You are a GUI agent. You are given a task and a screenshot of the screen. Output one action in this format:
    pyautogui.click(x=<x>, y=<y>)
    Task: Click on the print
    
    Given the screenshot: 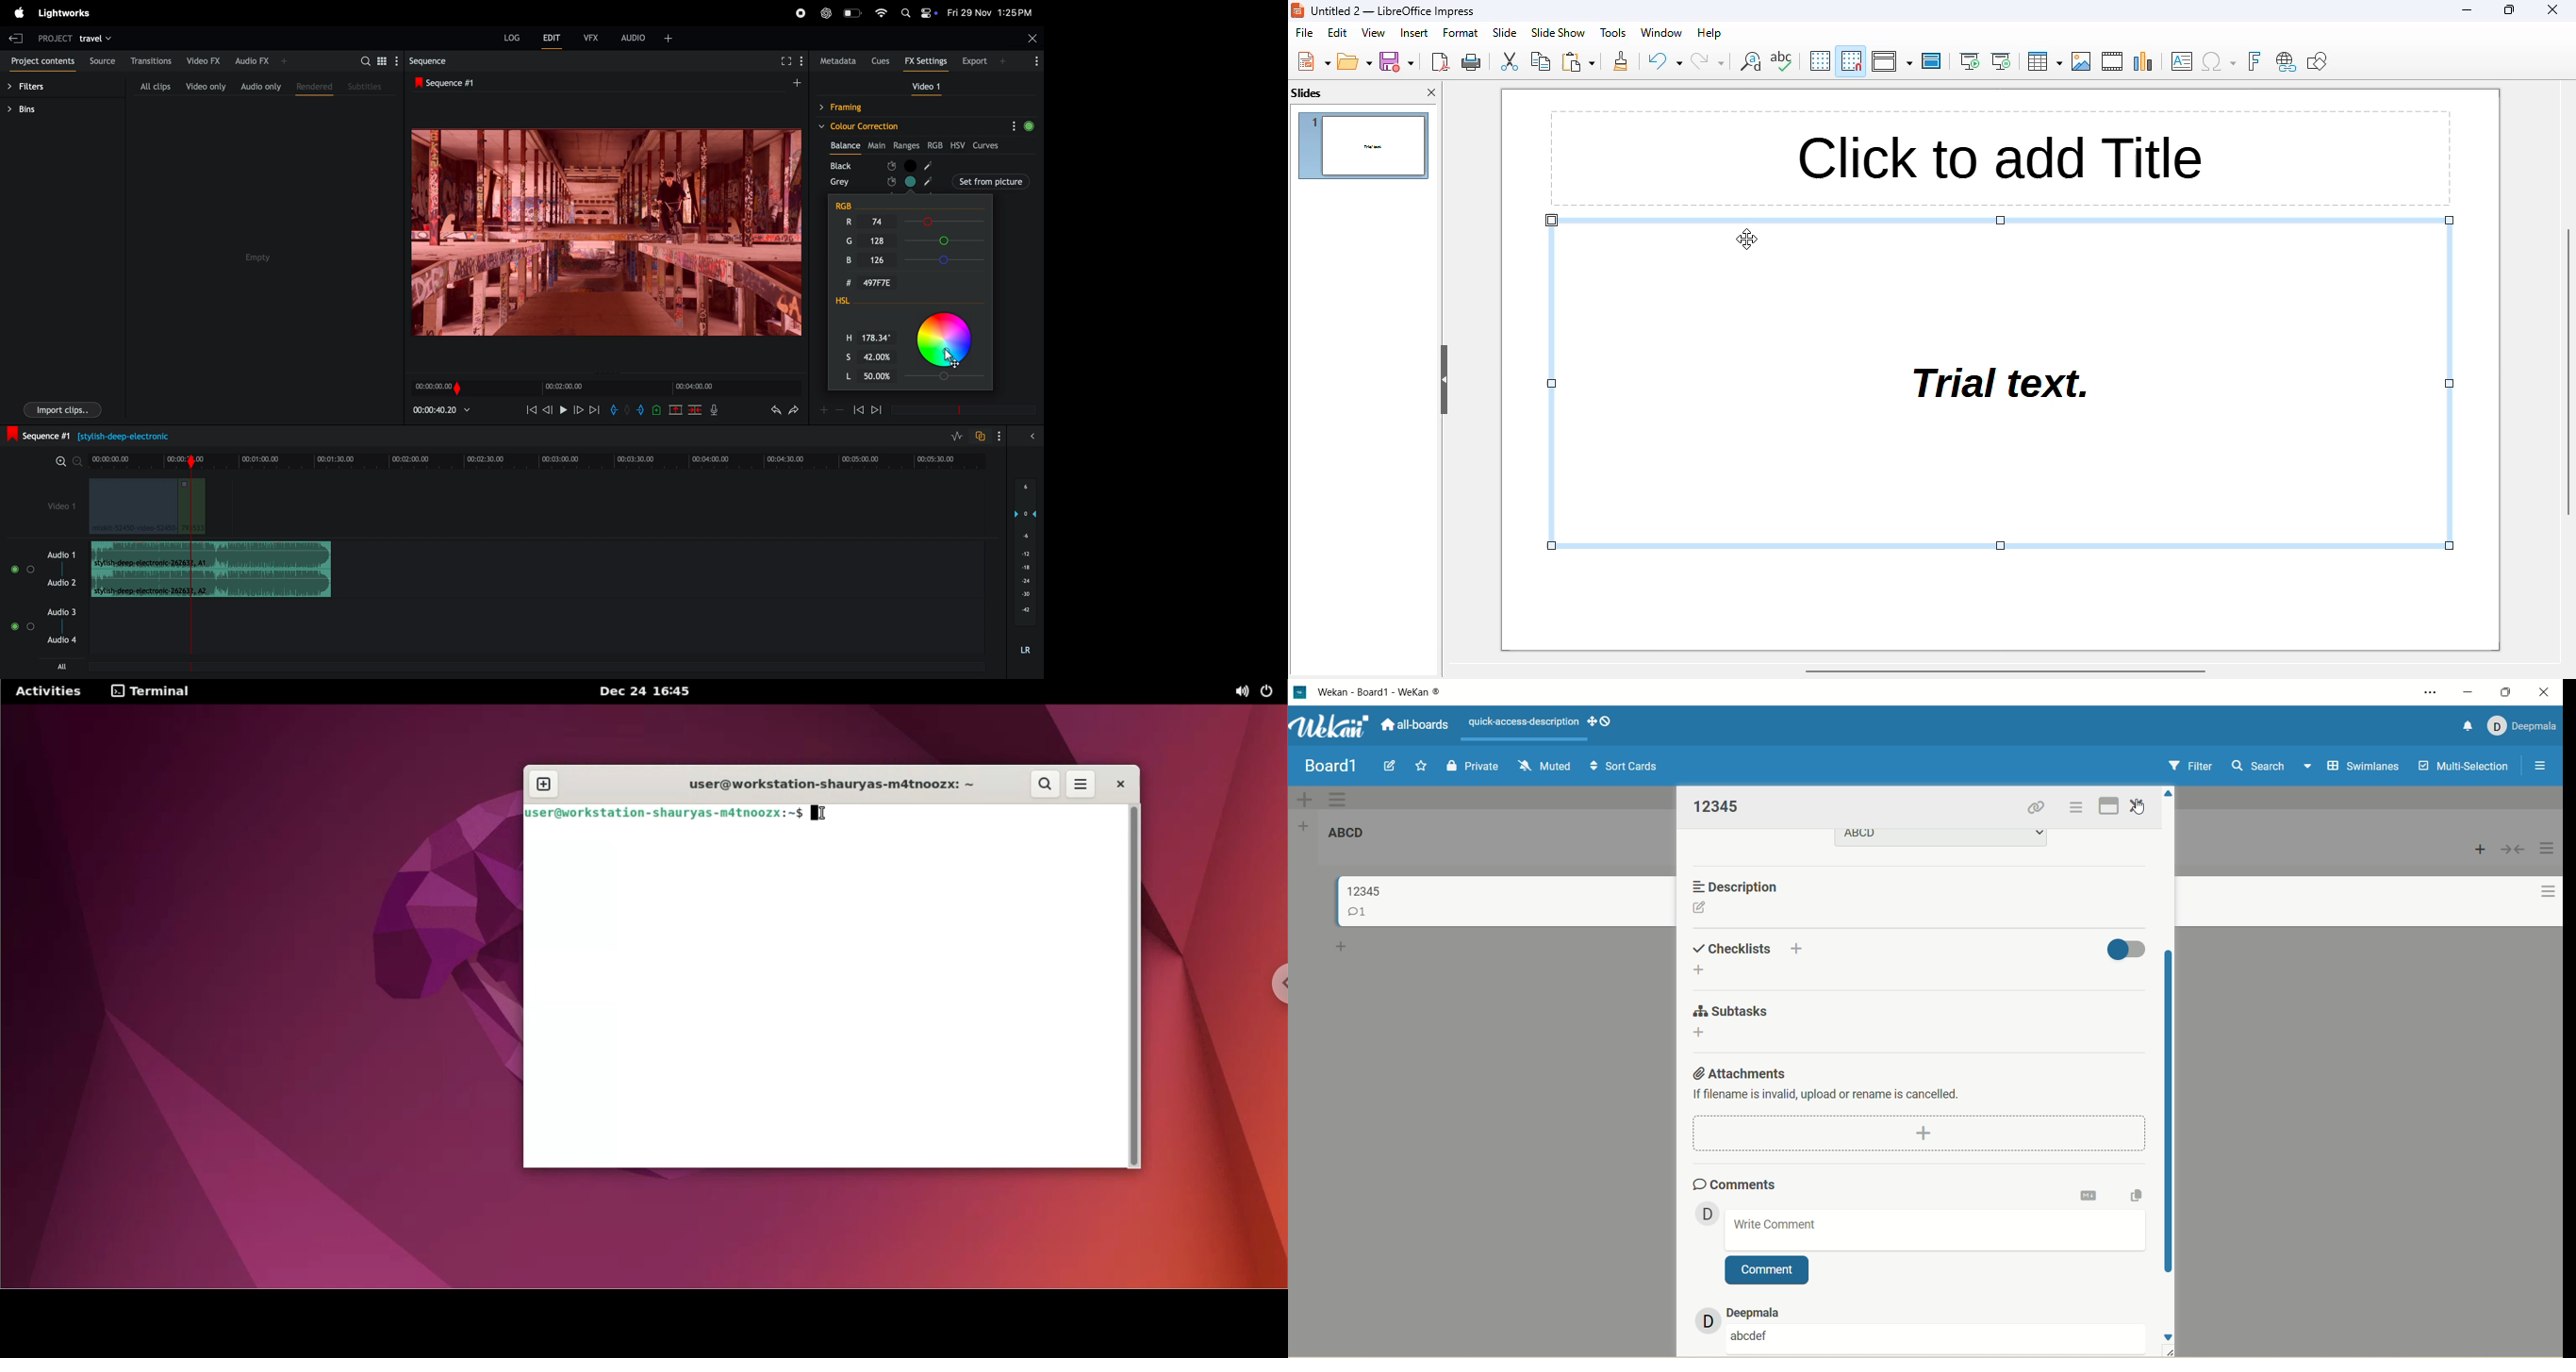 What is the action you would take?
    pyautogui.click(x=1472, y=62)
    